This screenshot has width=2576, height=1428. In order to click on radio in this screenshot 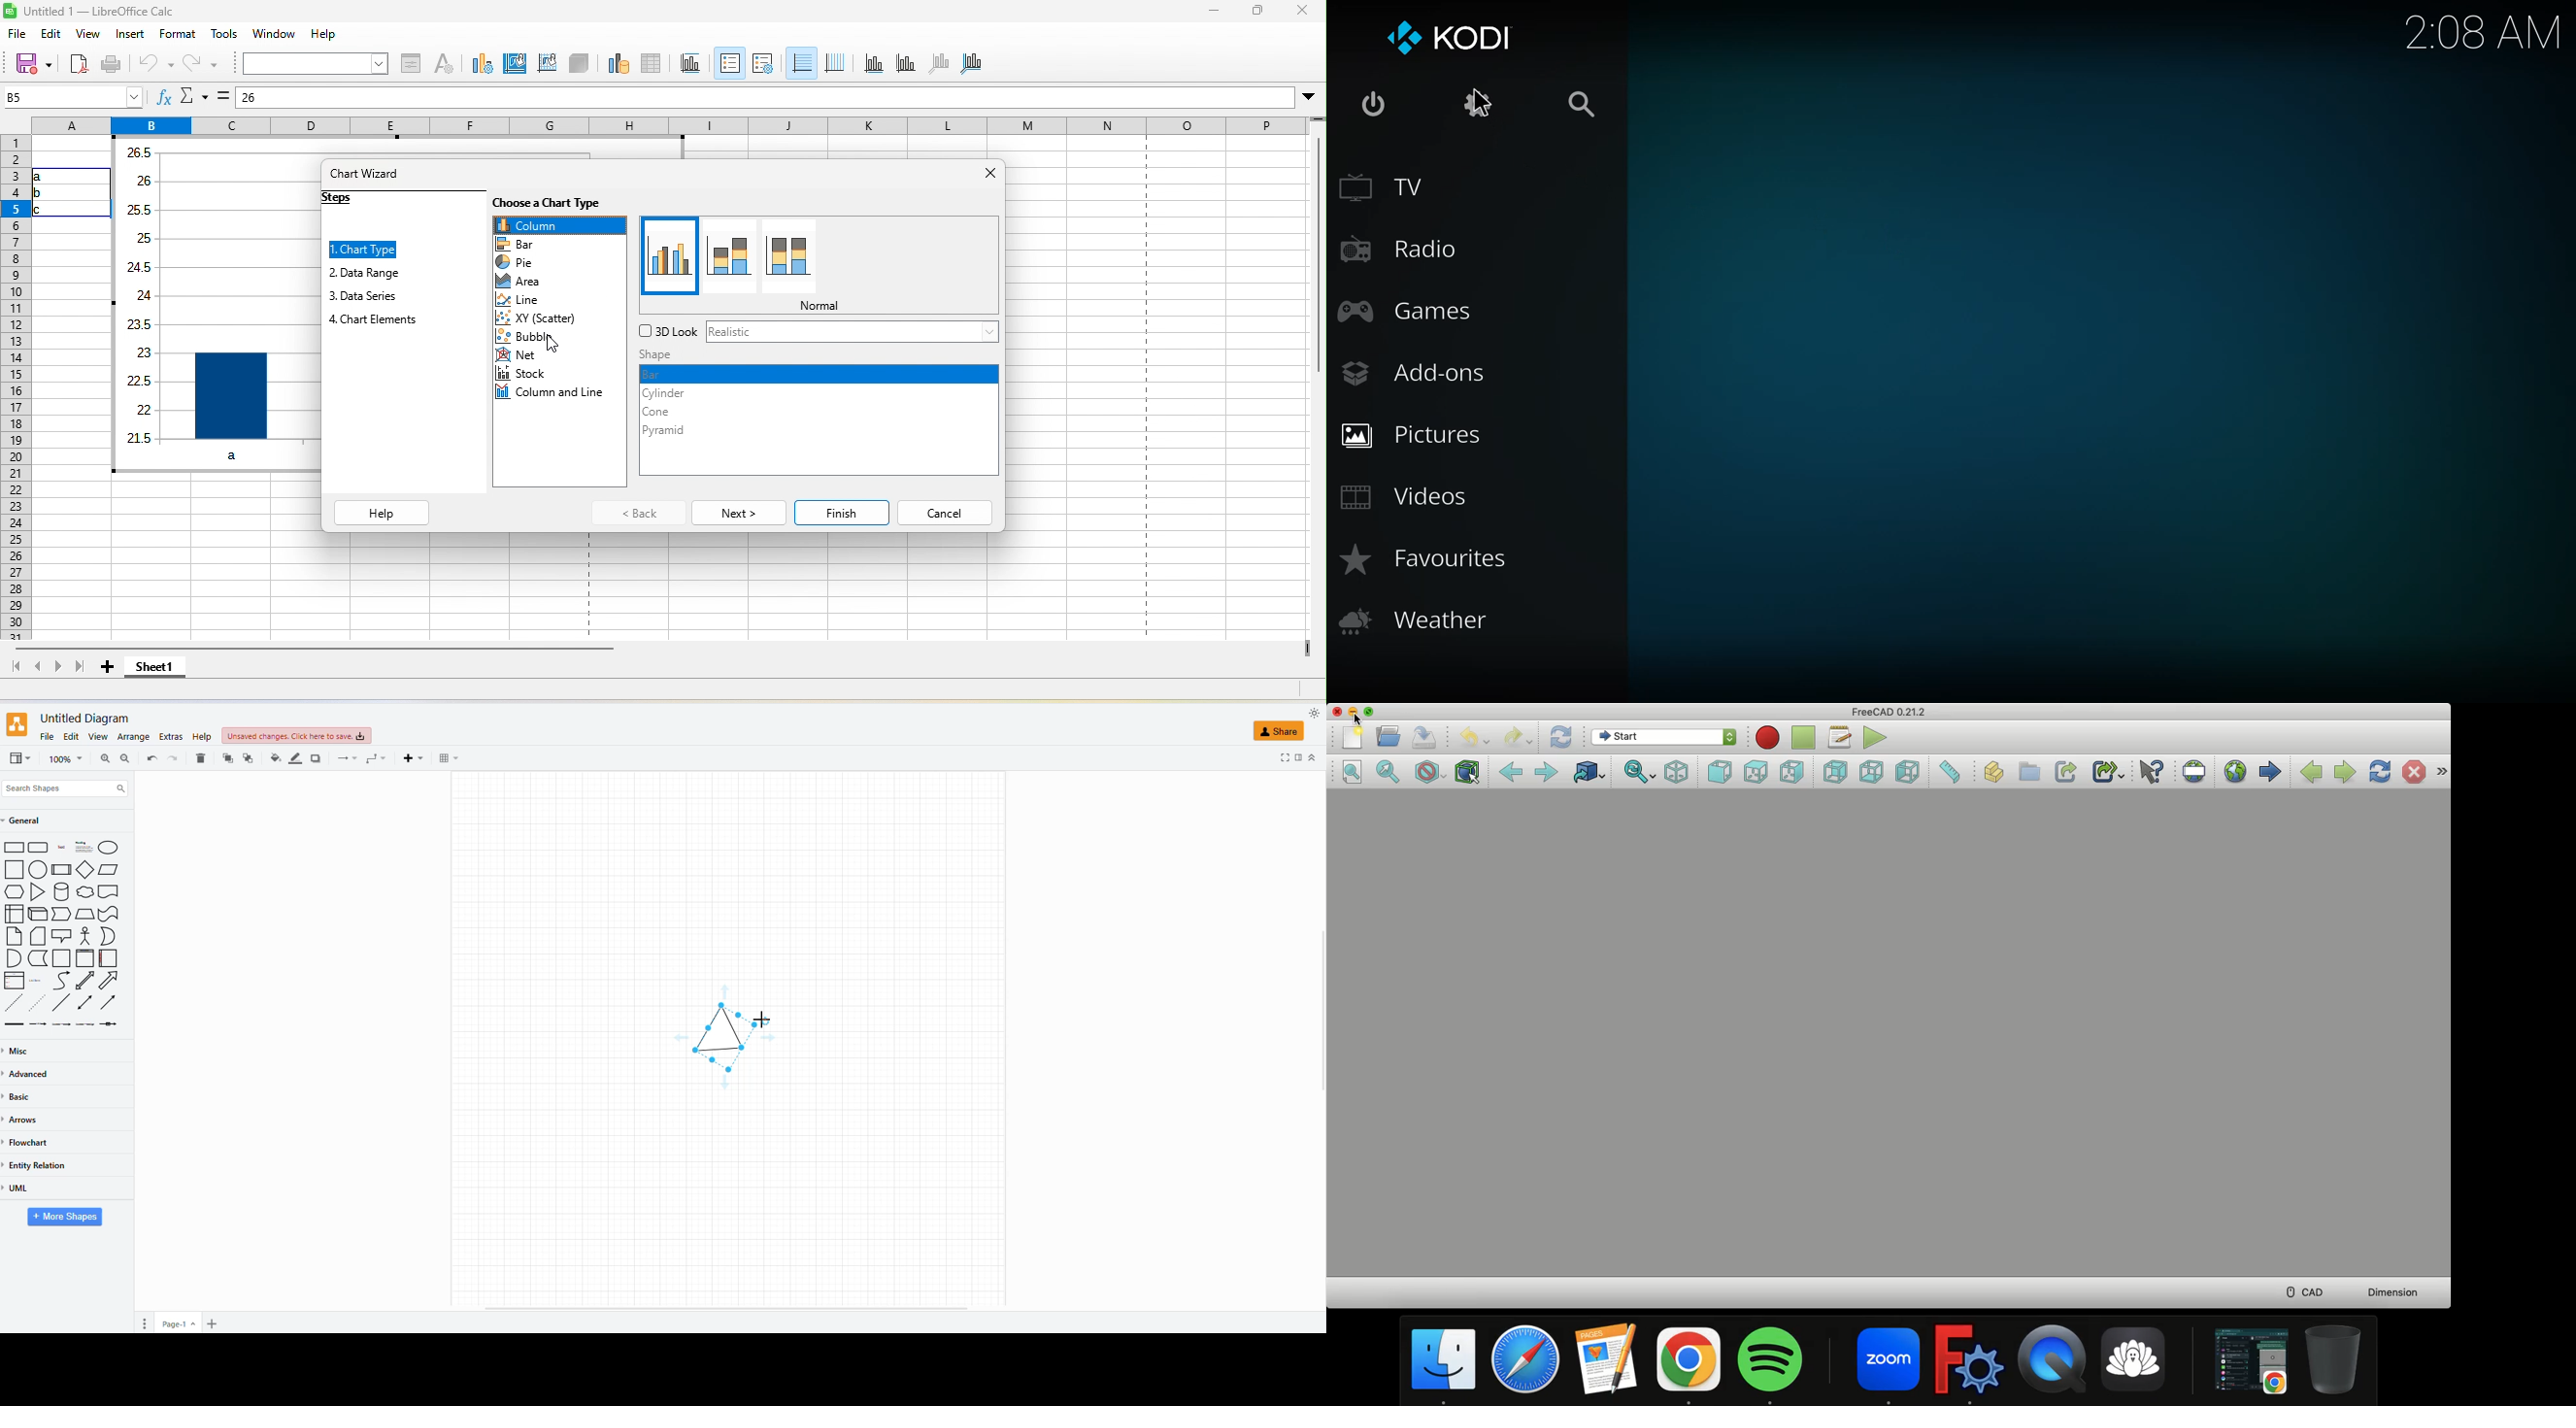, I will do `click(1406, 247)`.